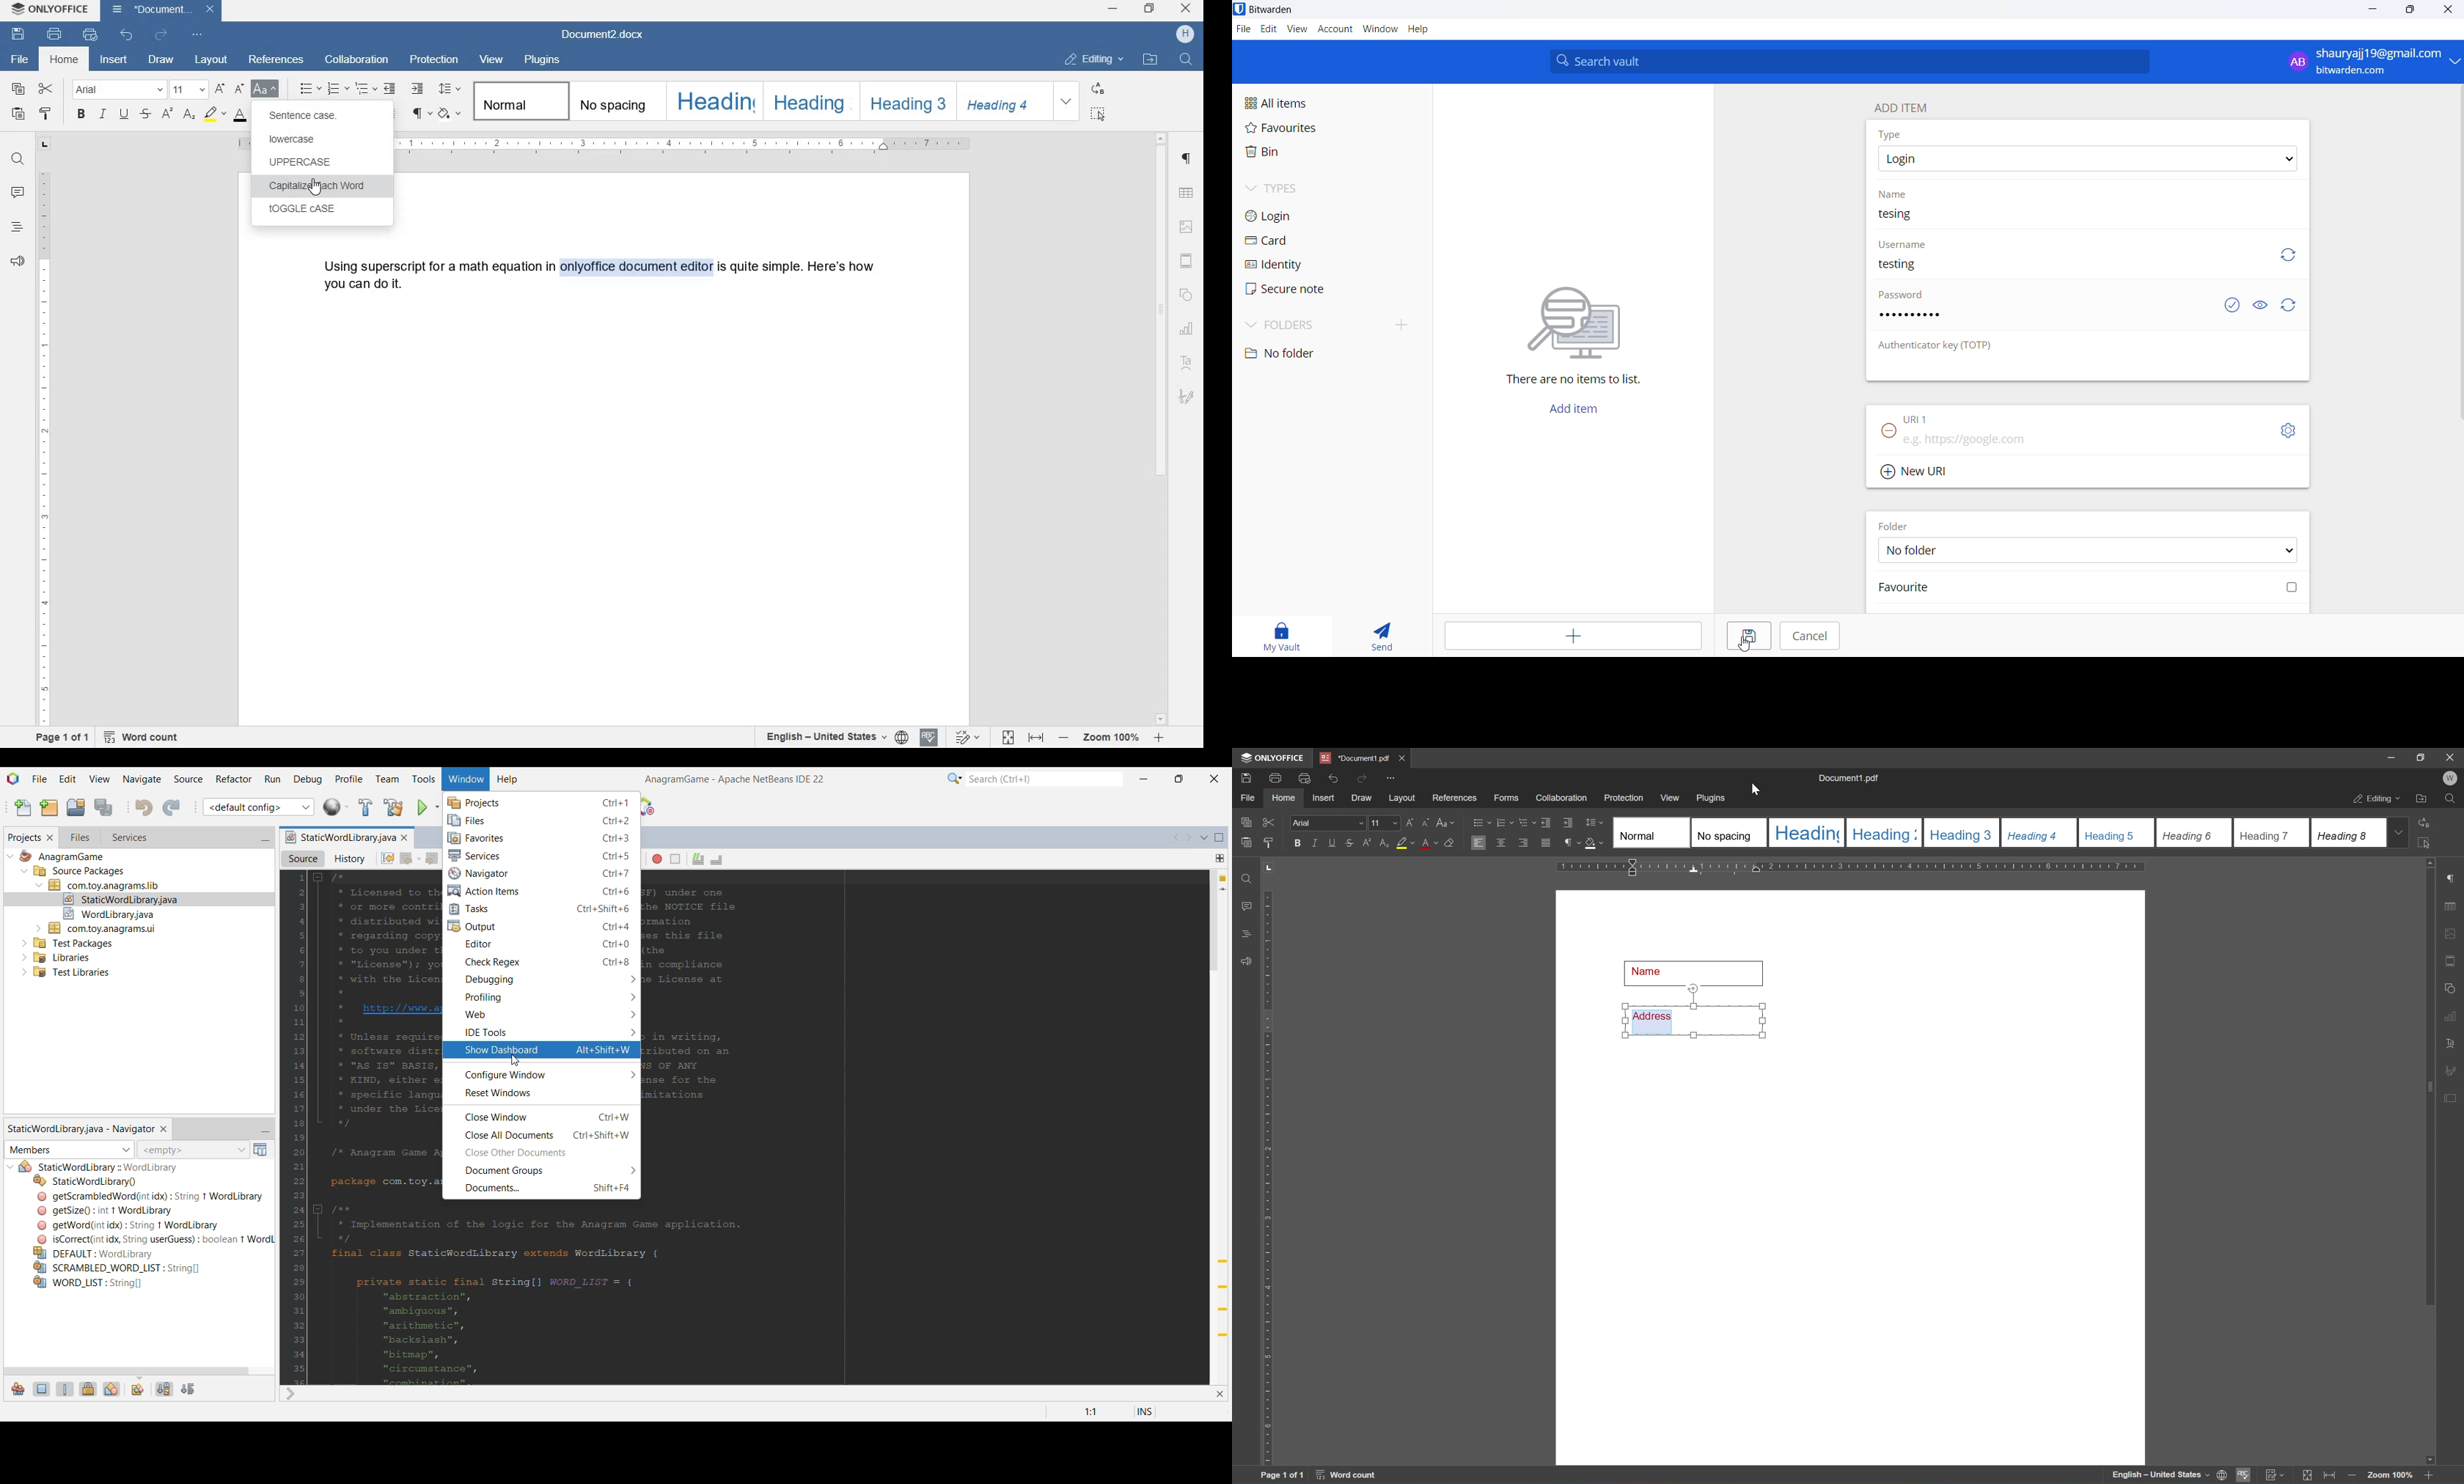 This screenshot has height=1484, width=2464. What do you see at coordinates (2411, 11) in the screenshot?
I see `maximize` at bounding box center [2411, 11].